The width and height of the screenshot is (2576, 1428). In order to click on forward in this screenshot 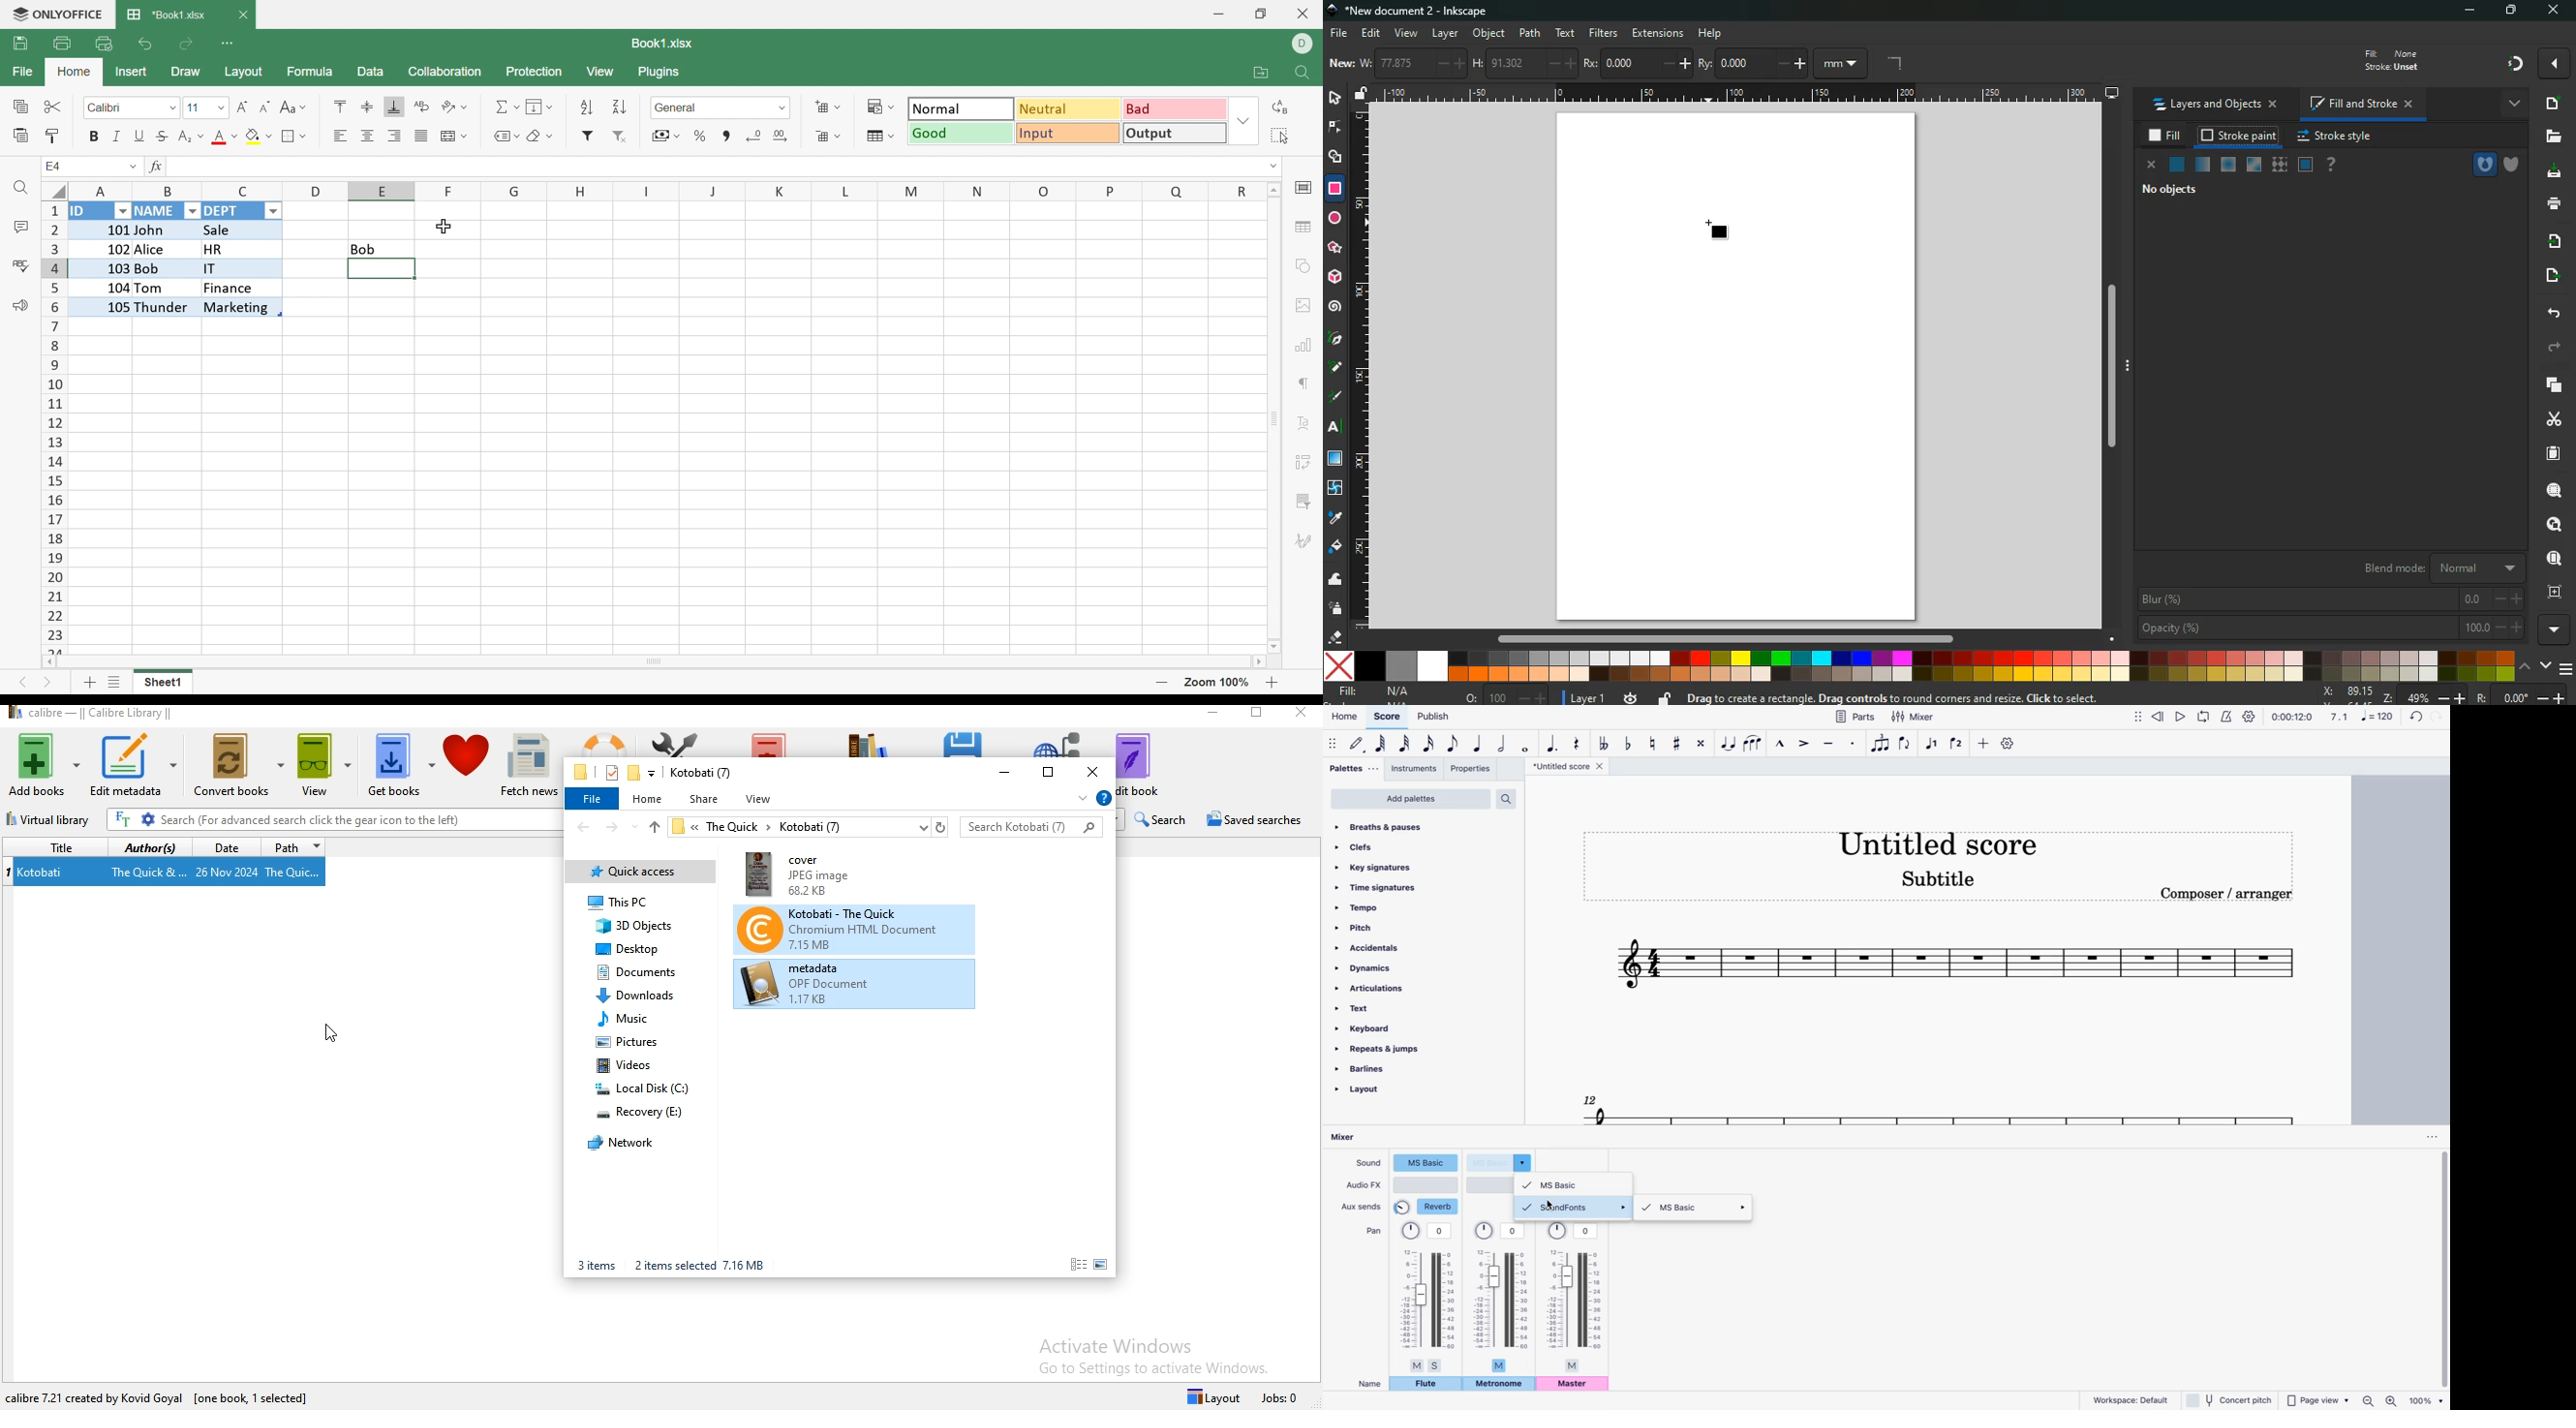, I will do `click(2440, 716)`.